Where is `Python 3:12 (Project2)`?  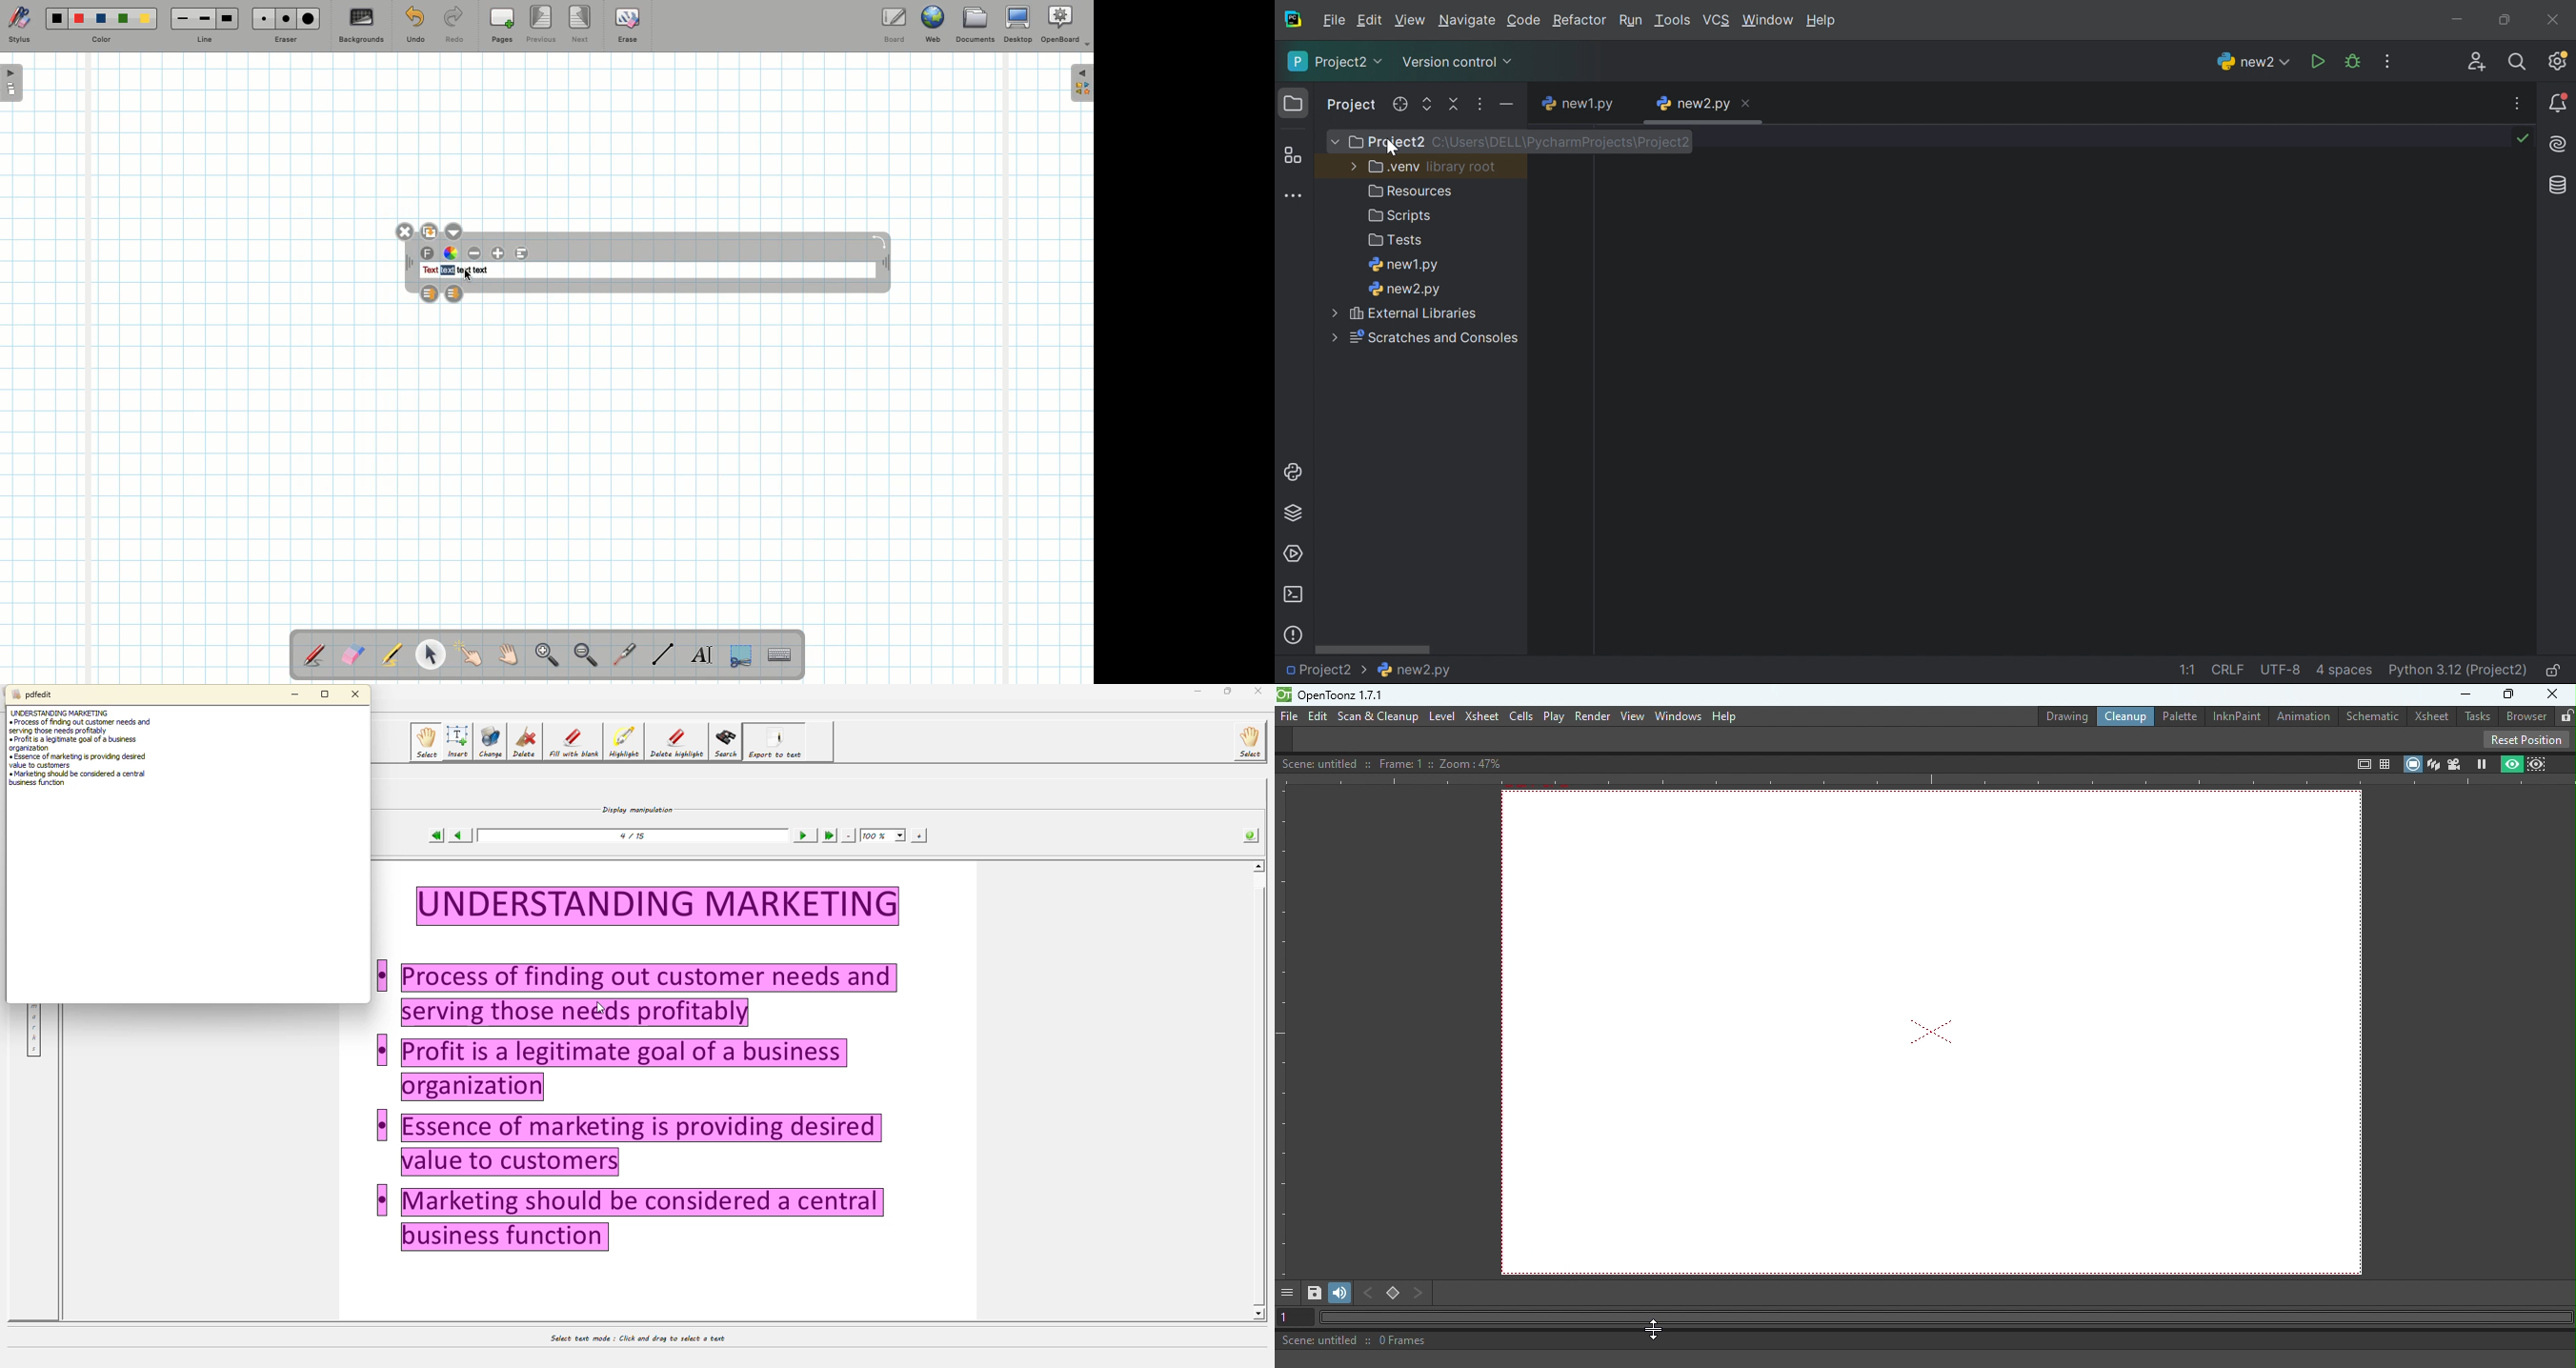 Python 3:12 (Project2) is located at coordinates (2459, 671).